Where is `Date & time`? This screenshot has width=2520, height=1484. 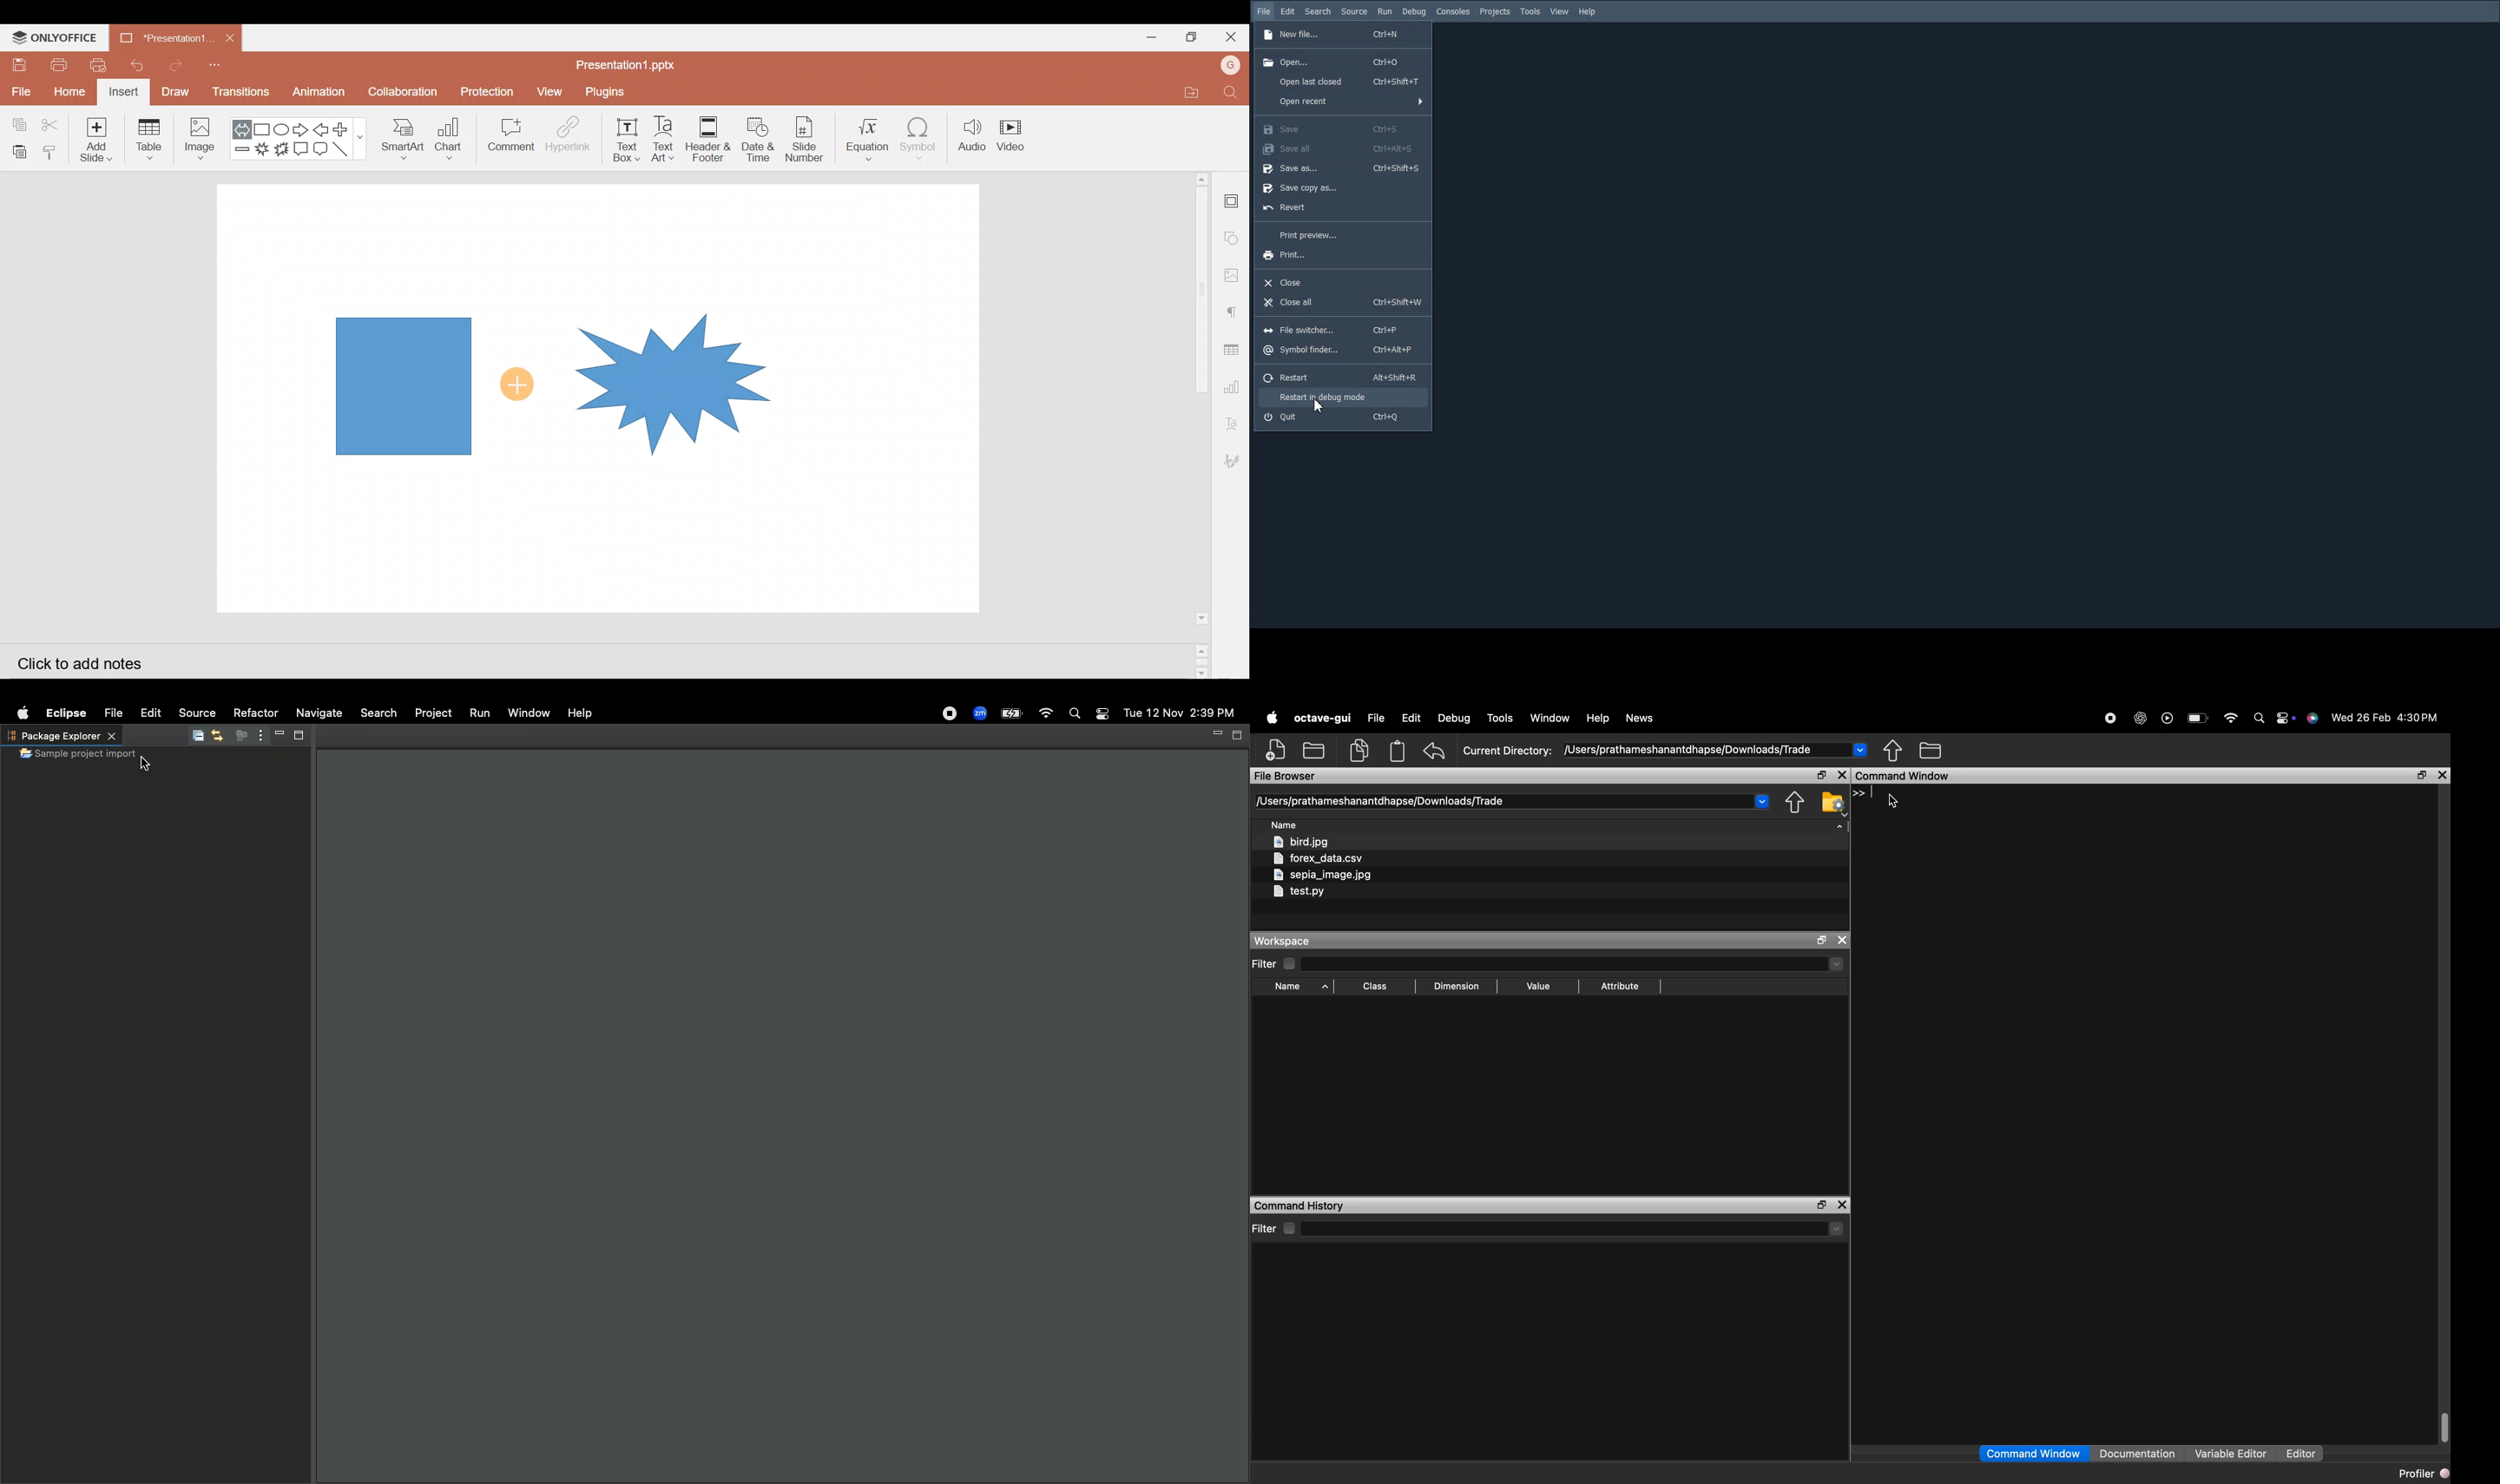 Date & time is located at coordinates (758, 139).